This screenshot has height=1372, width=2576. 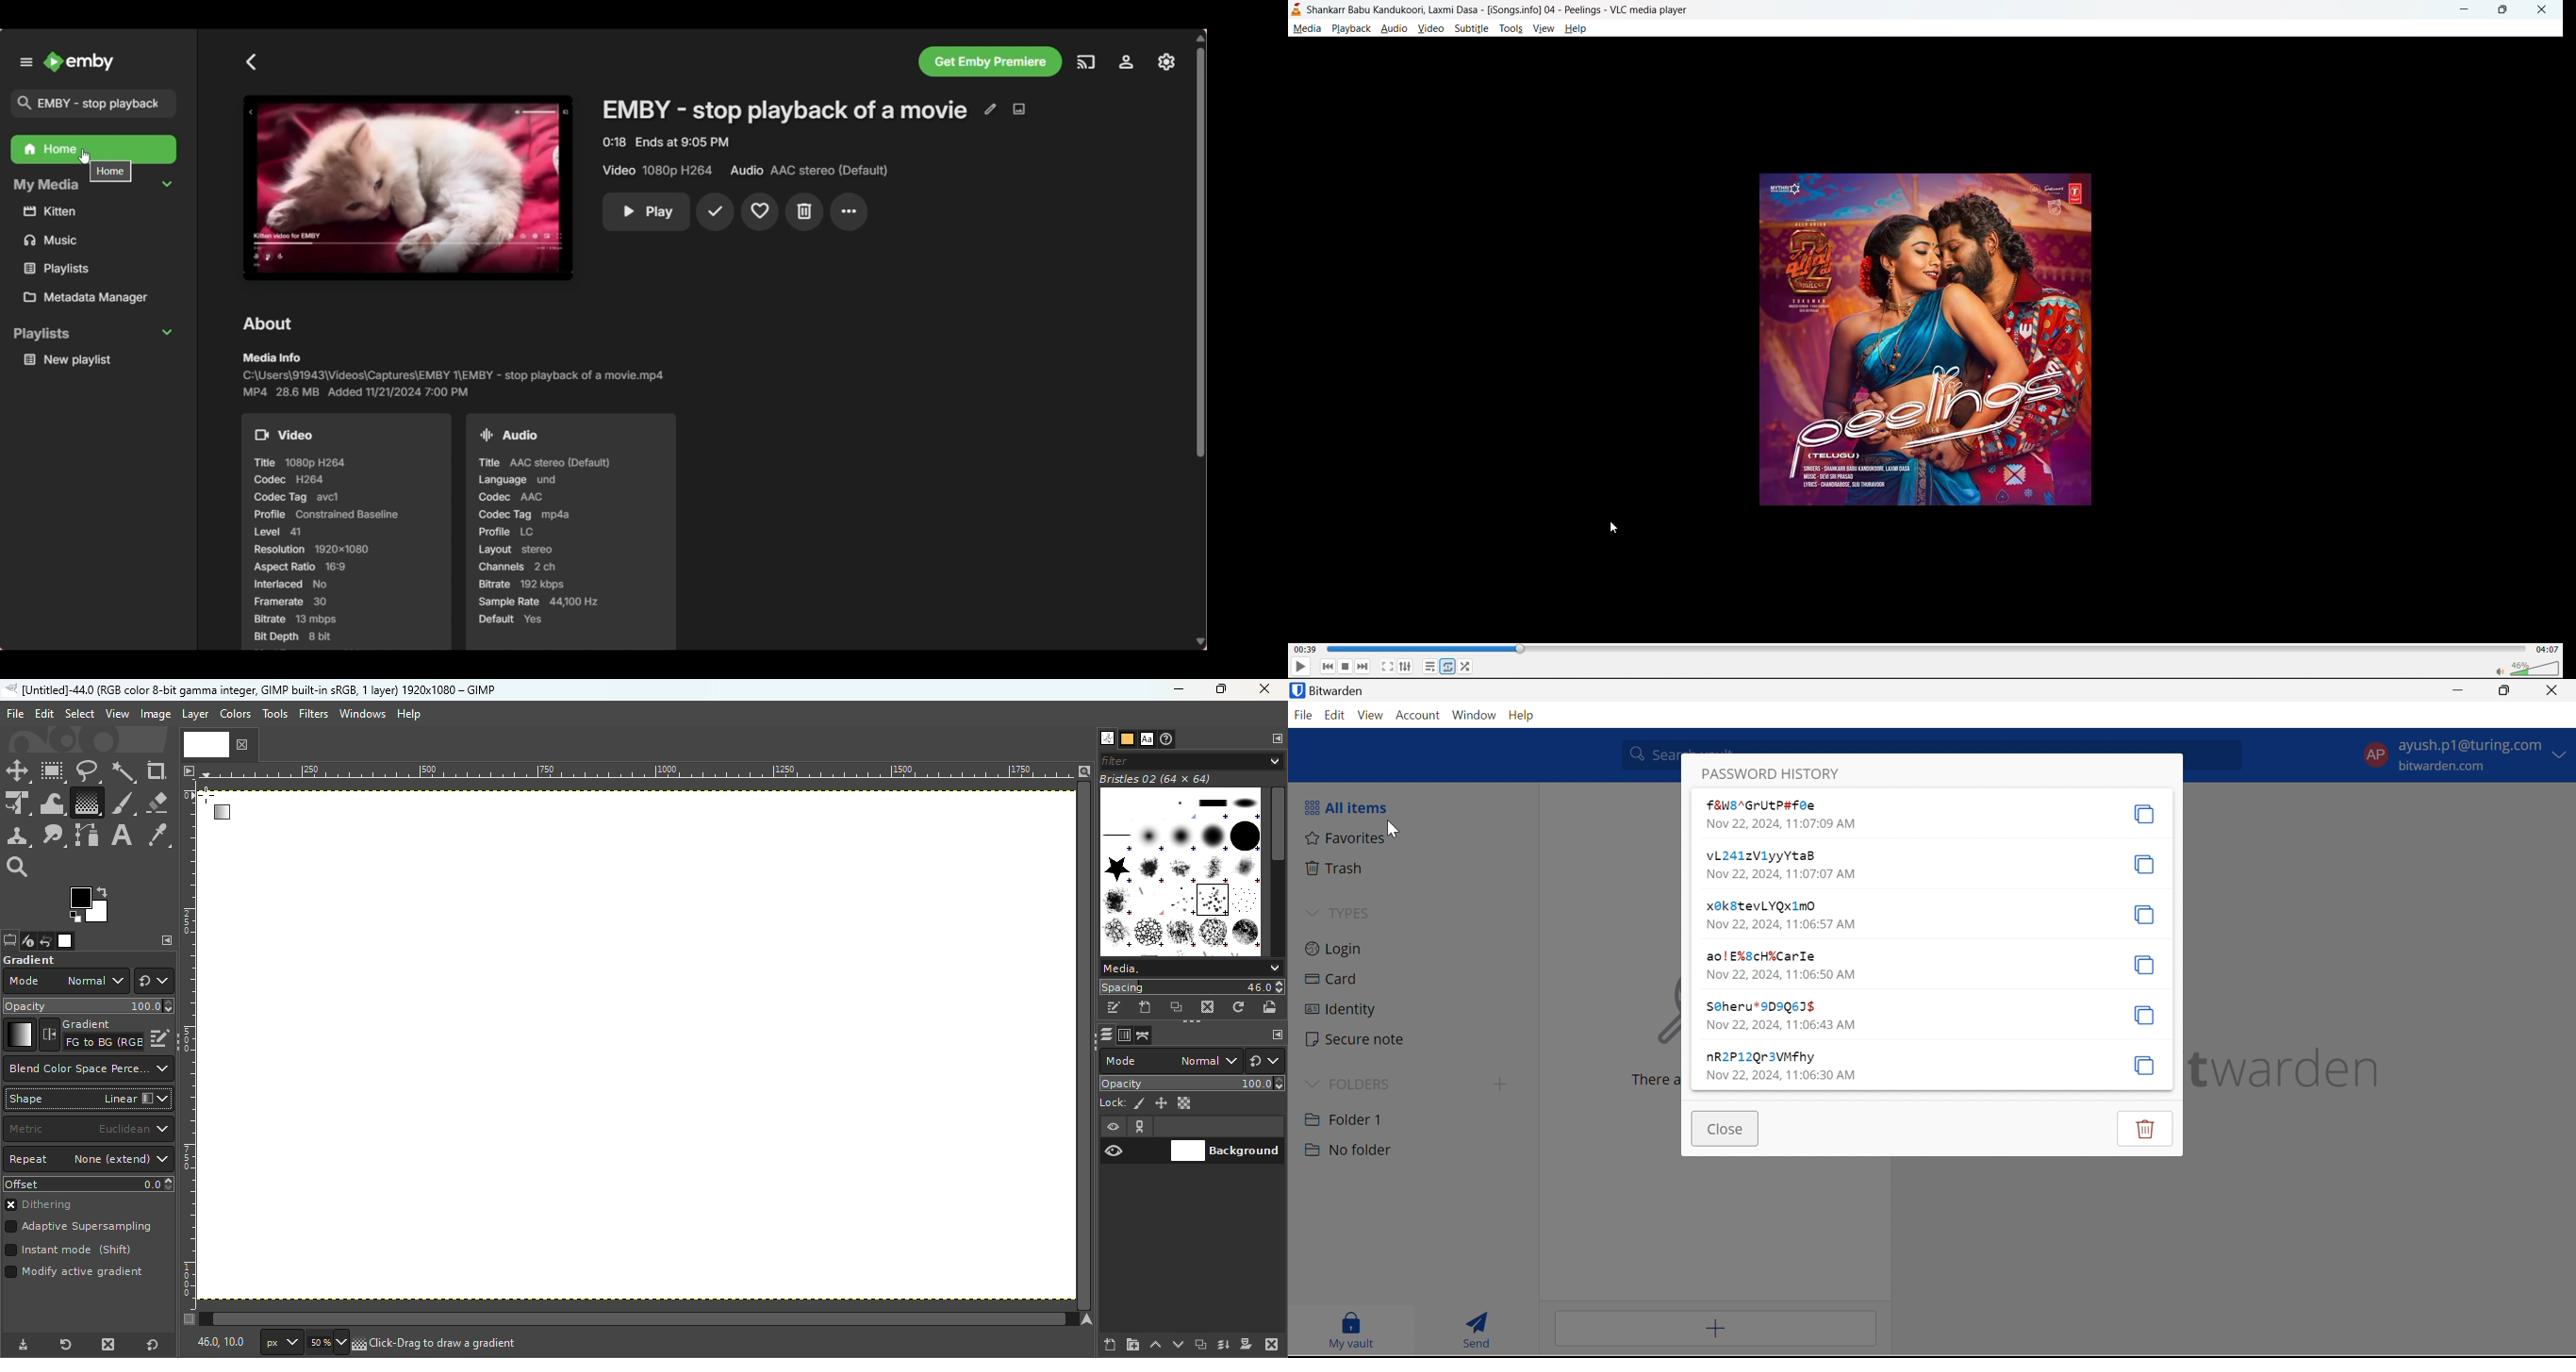 I want to click on Edit this gradient, so click(x=160, y=1036).